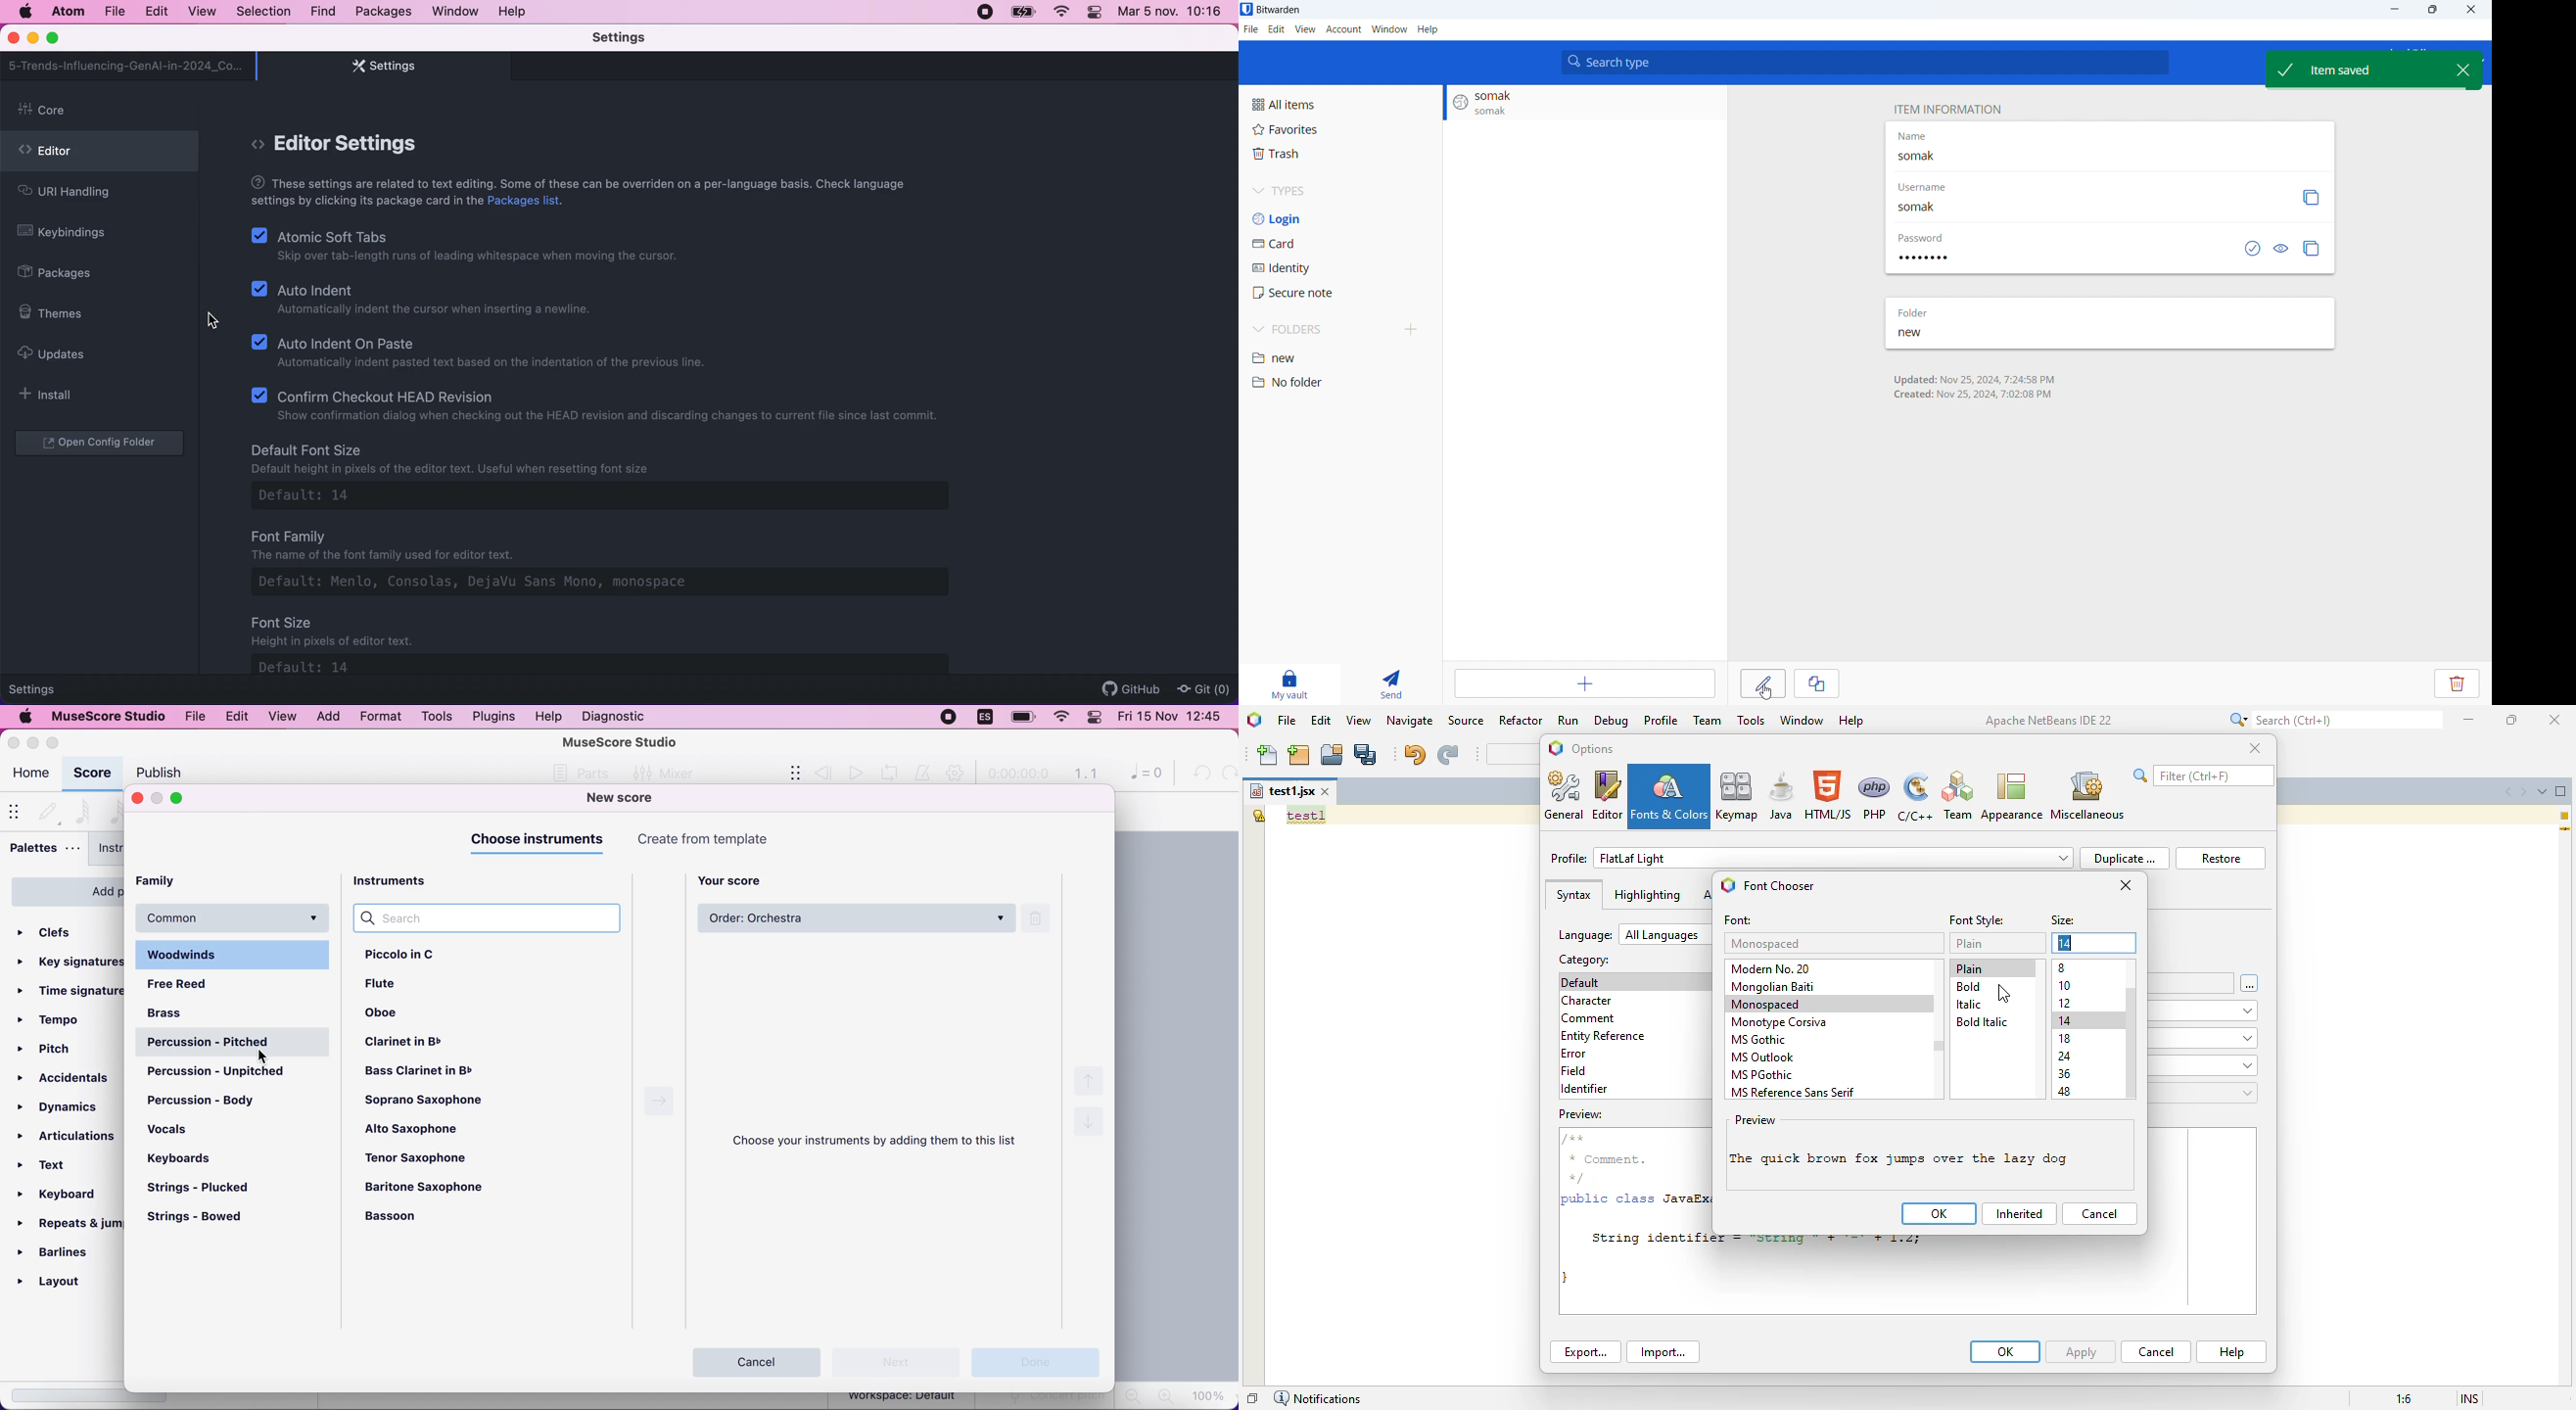  I want to click on cancel, so click(758, 1360).